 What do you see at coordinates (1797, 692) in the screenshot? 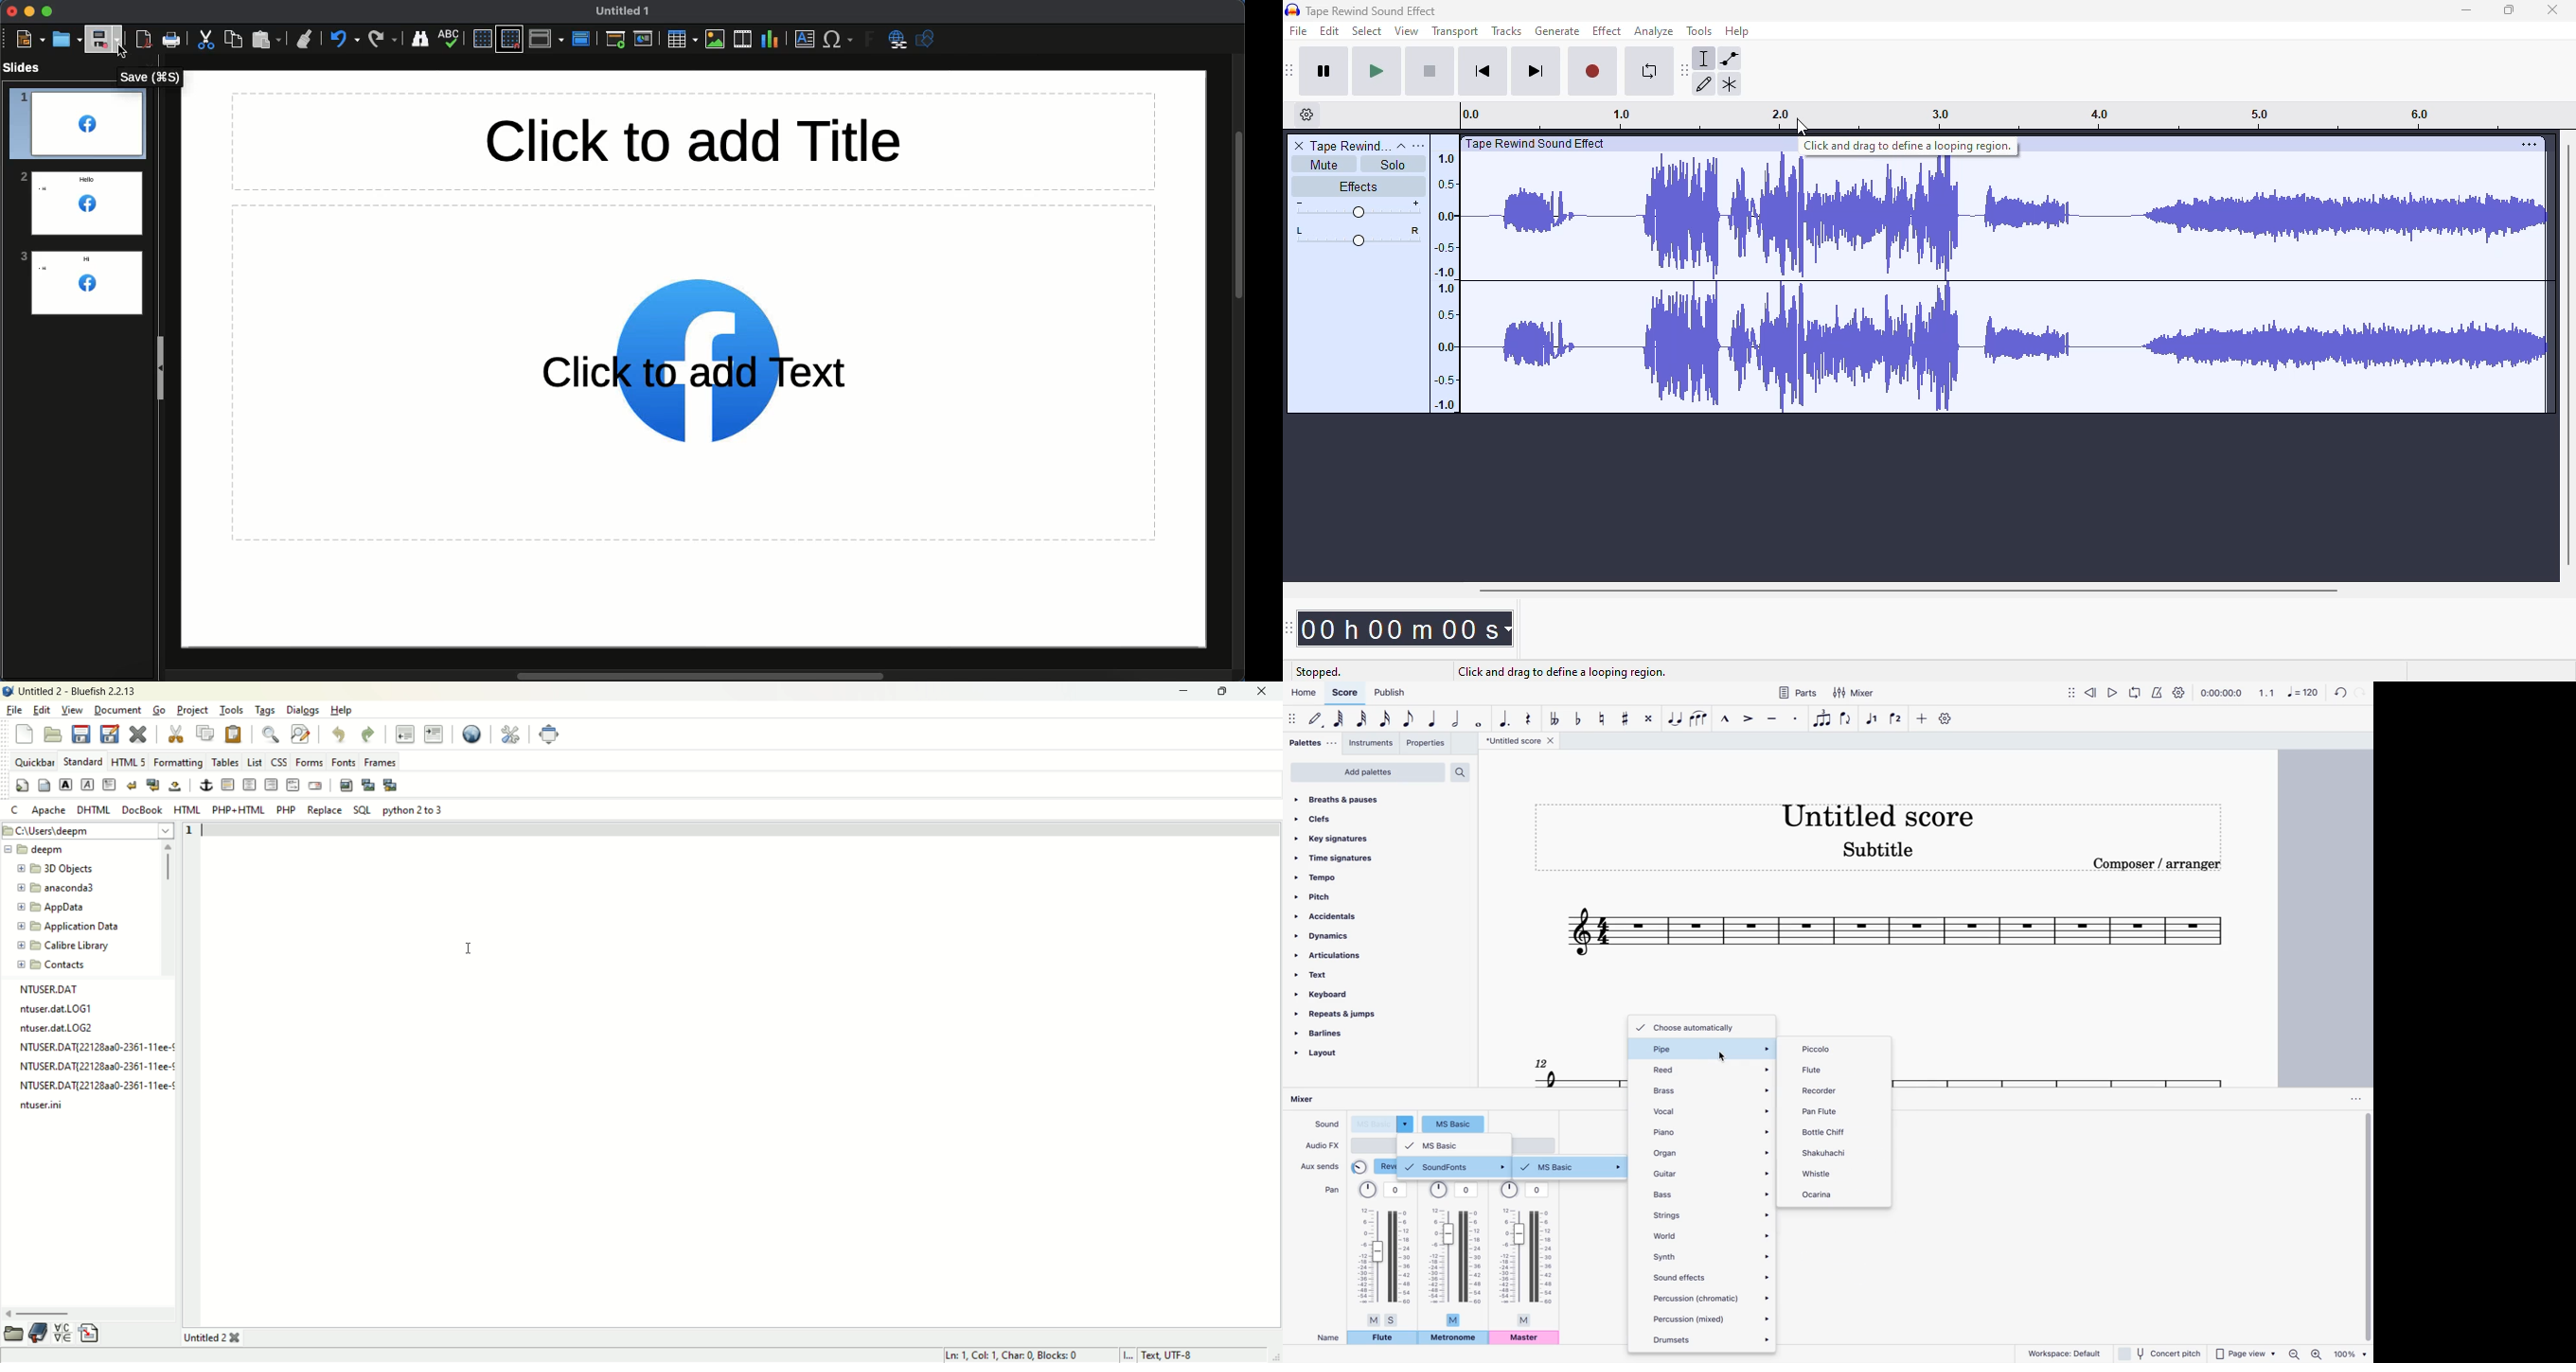
I see `parts` at bounding box center [1797, 692].